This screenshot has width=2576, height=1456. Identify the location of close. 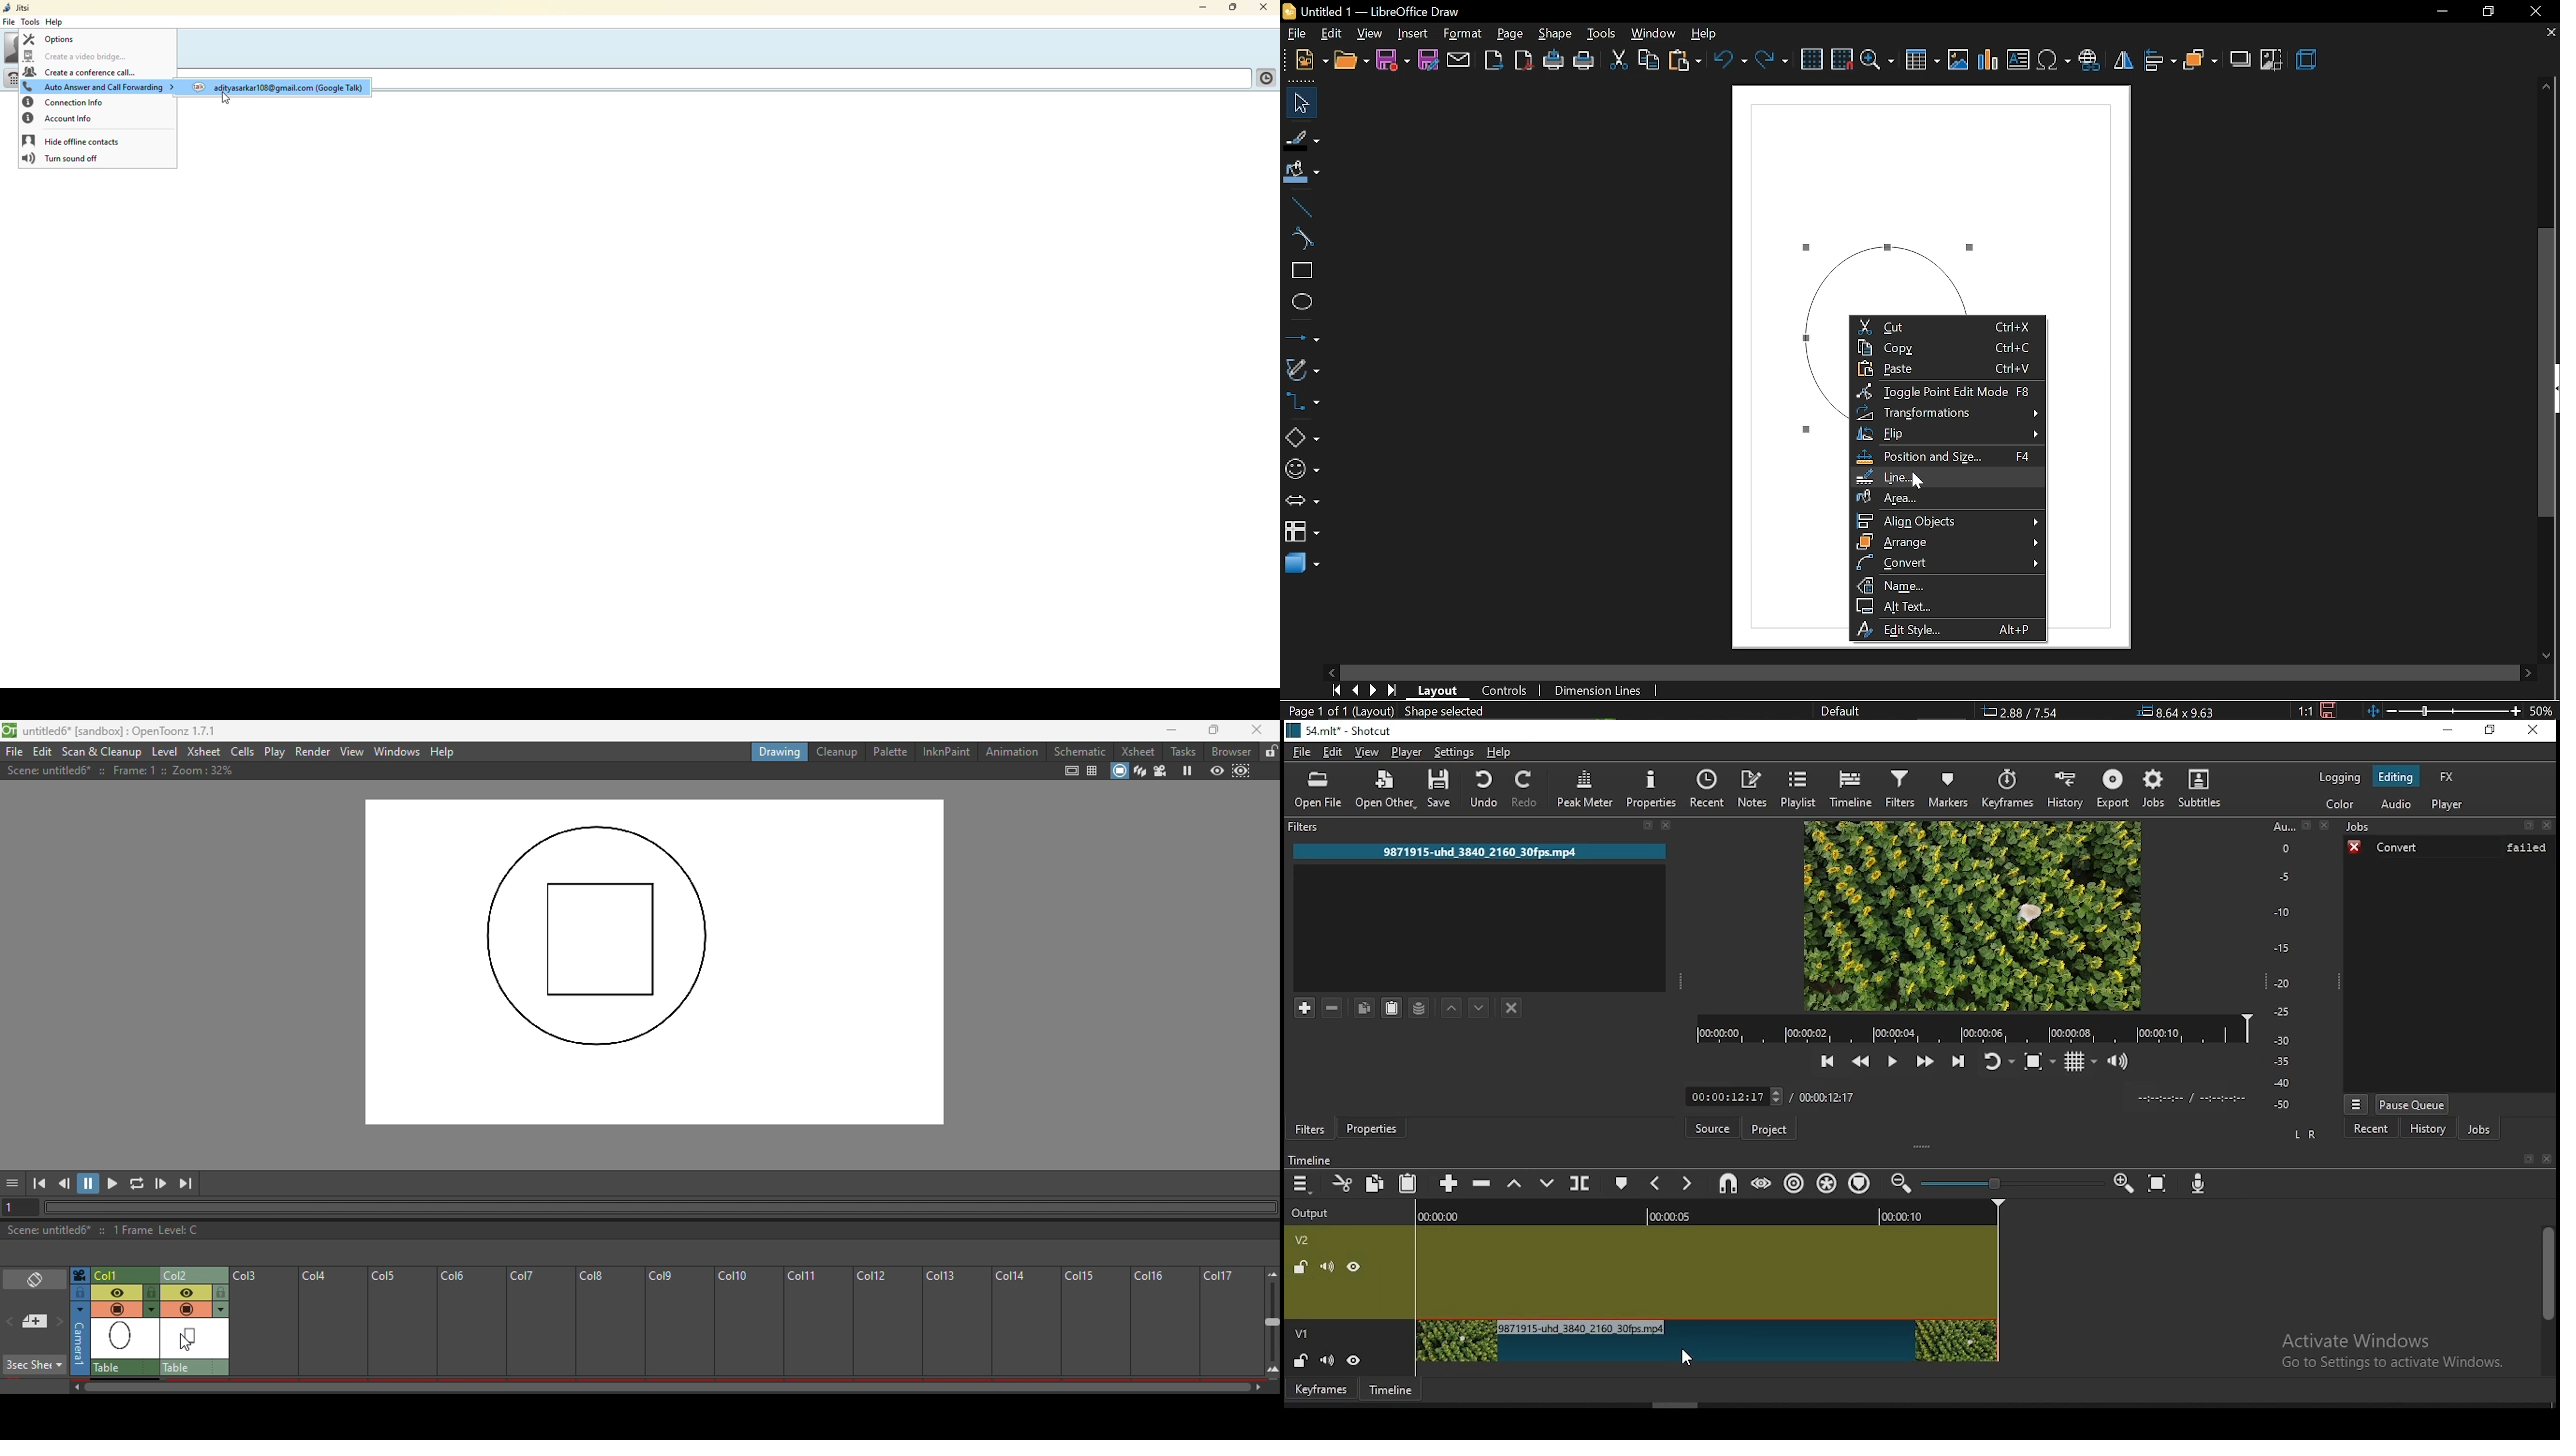
(1267, 8).